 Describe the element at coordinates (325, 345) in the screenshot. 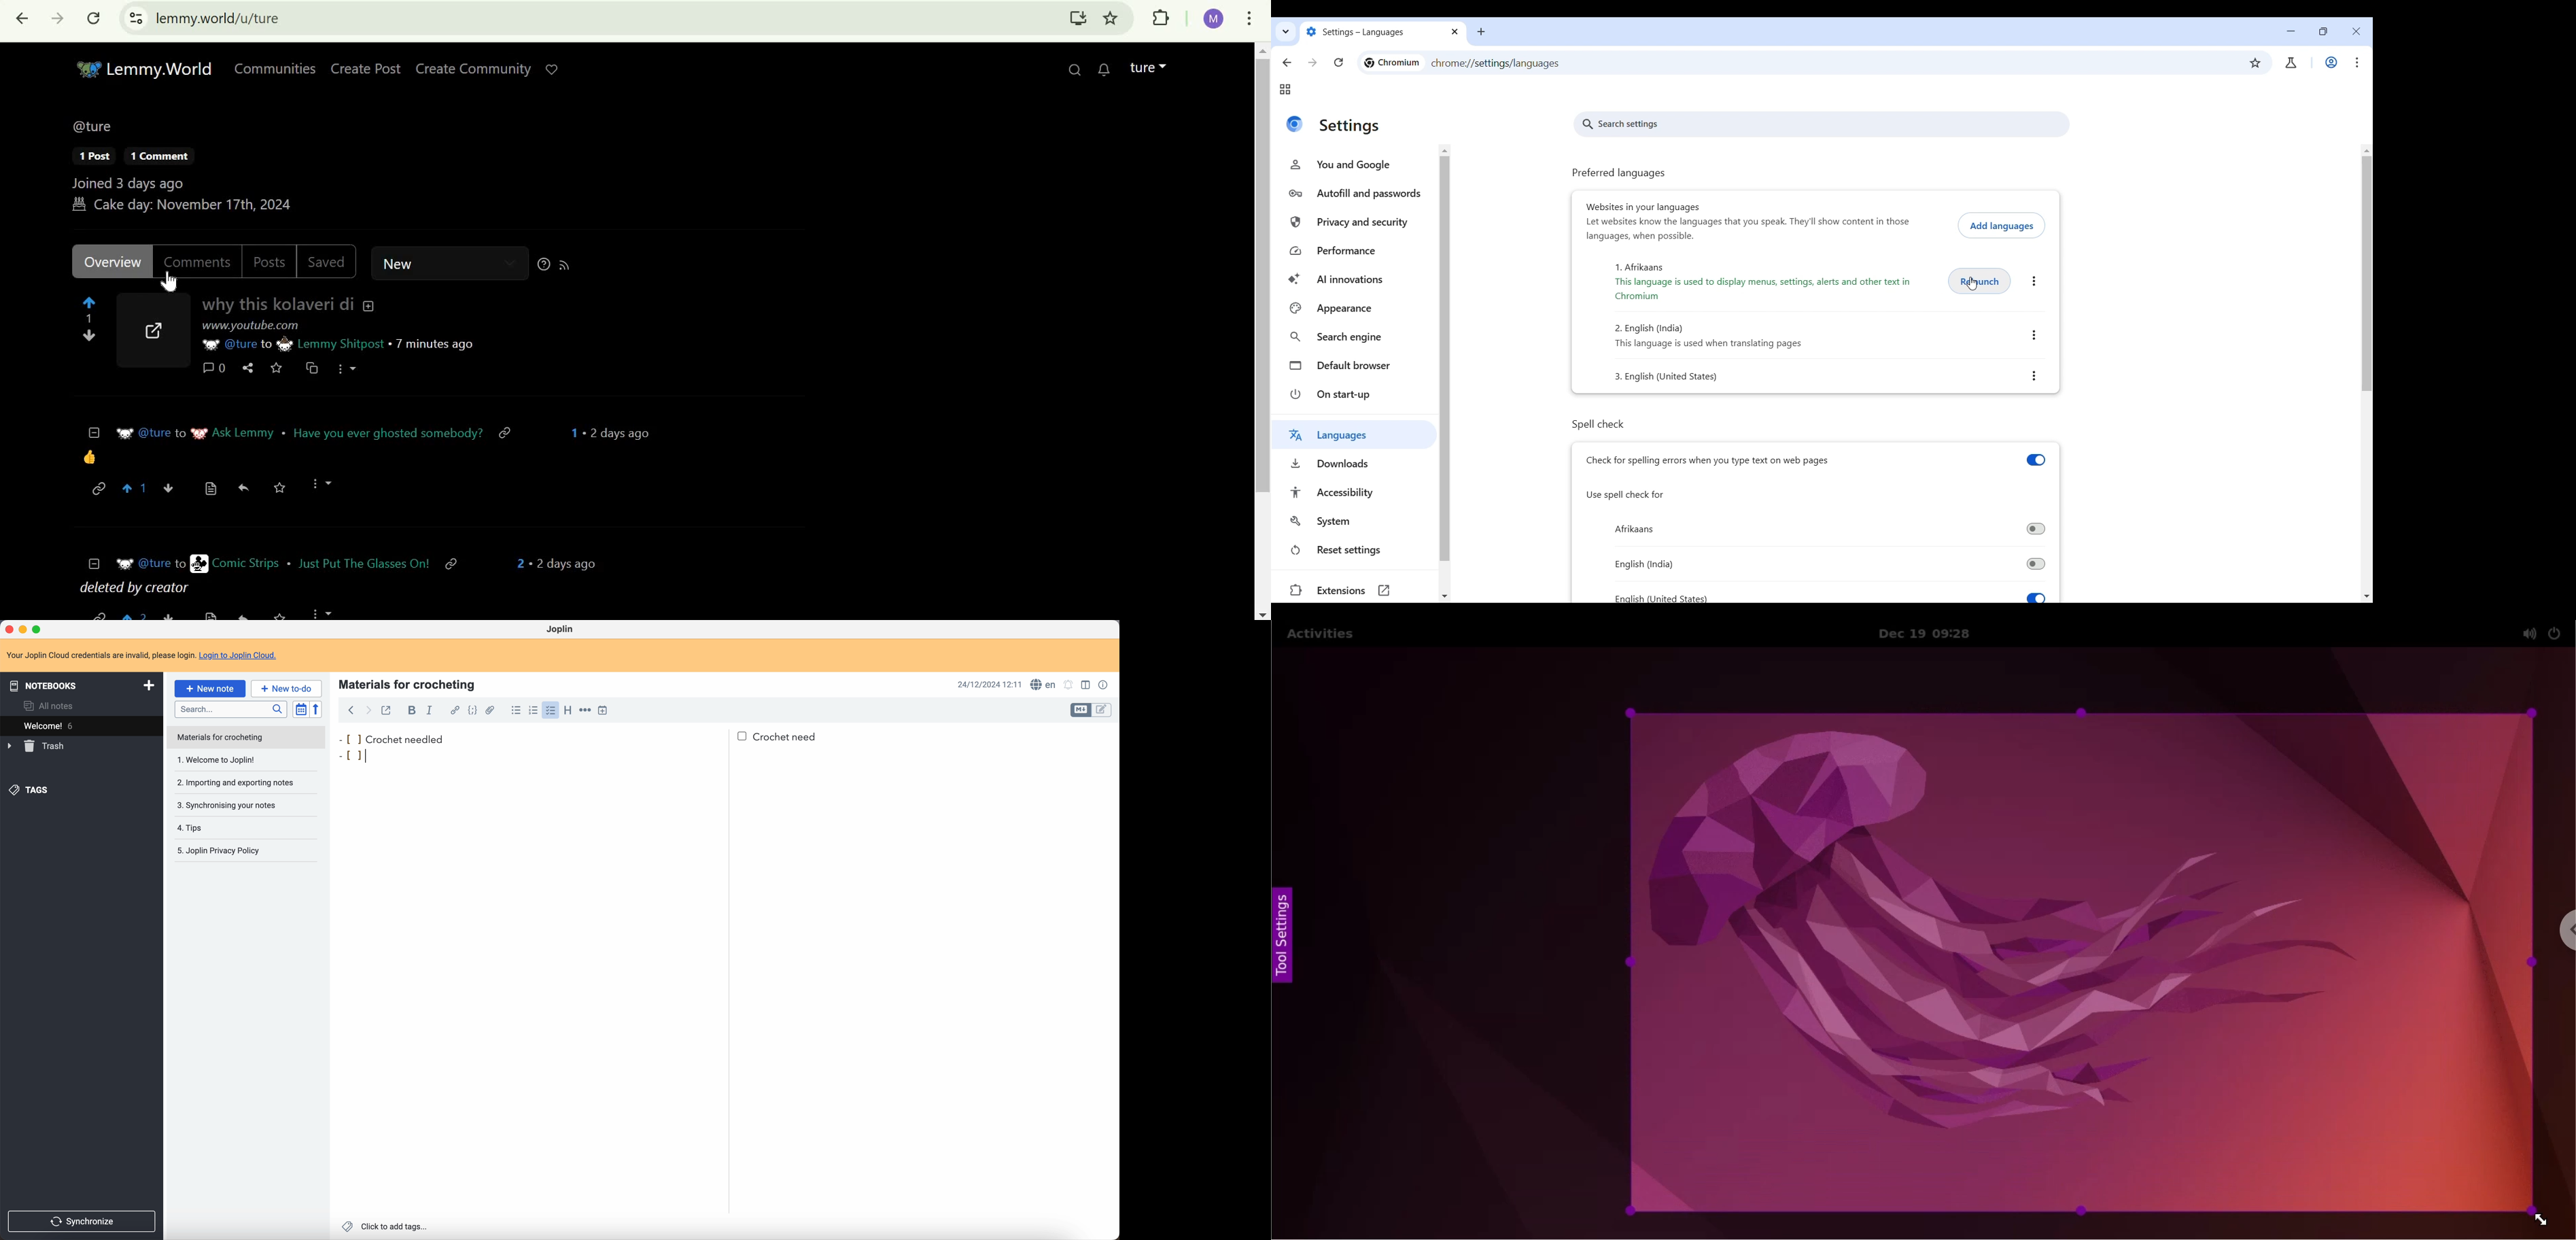

I see `community name` at that location.